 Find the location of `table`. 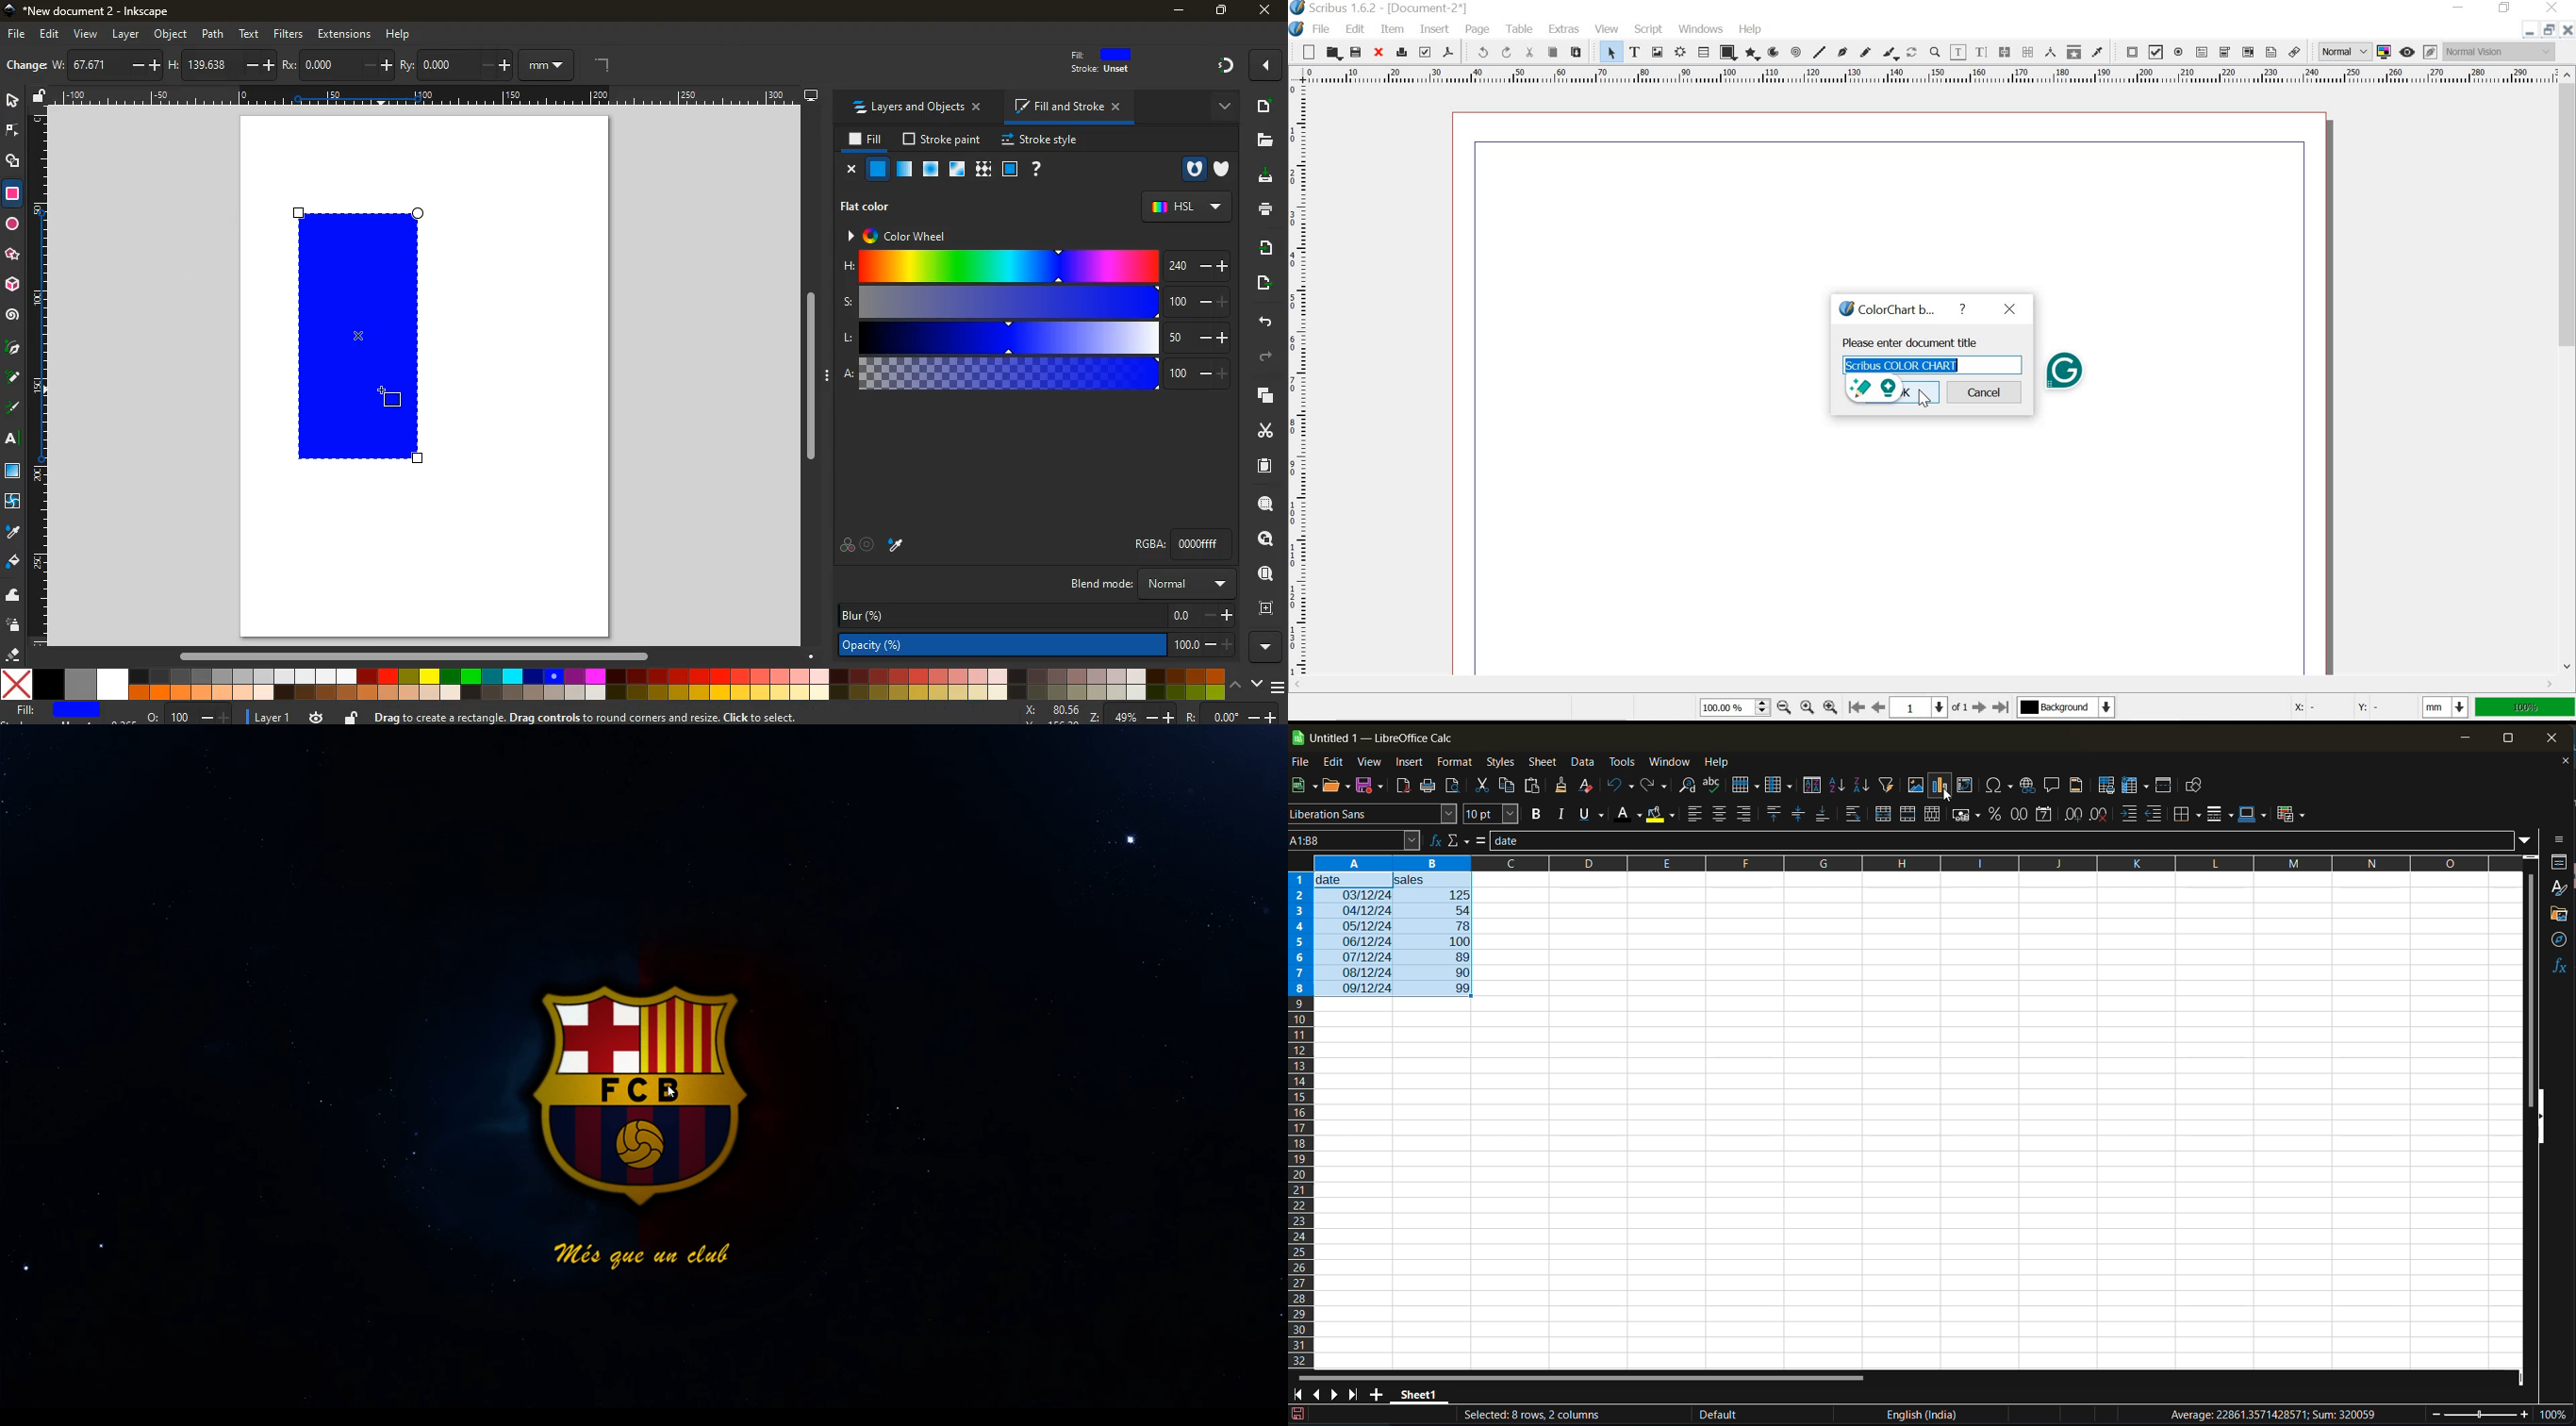

table is located at coordinates (1522, 29).